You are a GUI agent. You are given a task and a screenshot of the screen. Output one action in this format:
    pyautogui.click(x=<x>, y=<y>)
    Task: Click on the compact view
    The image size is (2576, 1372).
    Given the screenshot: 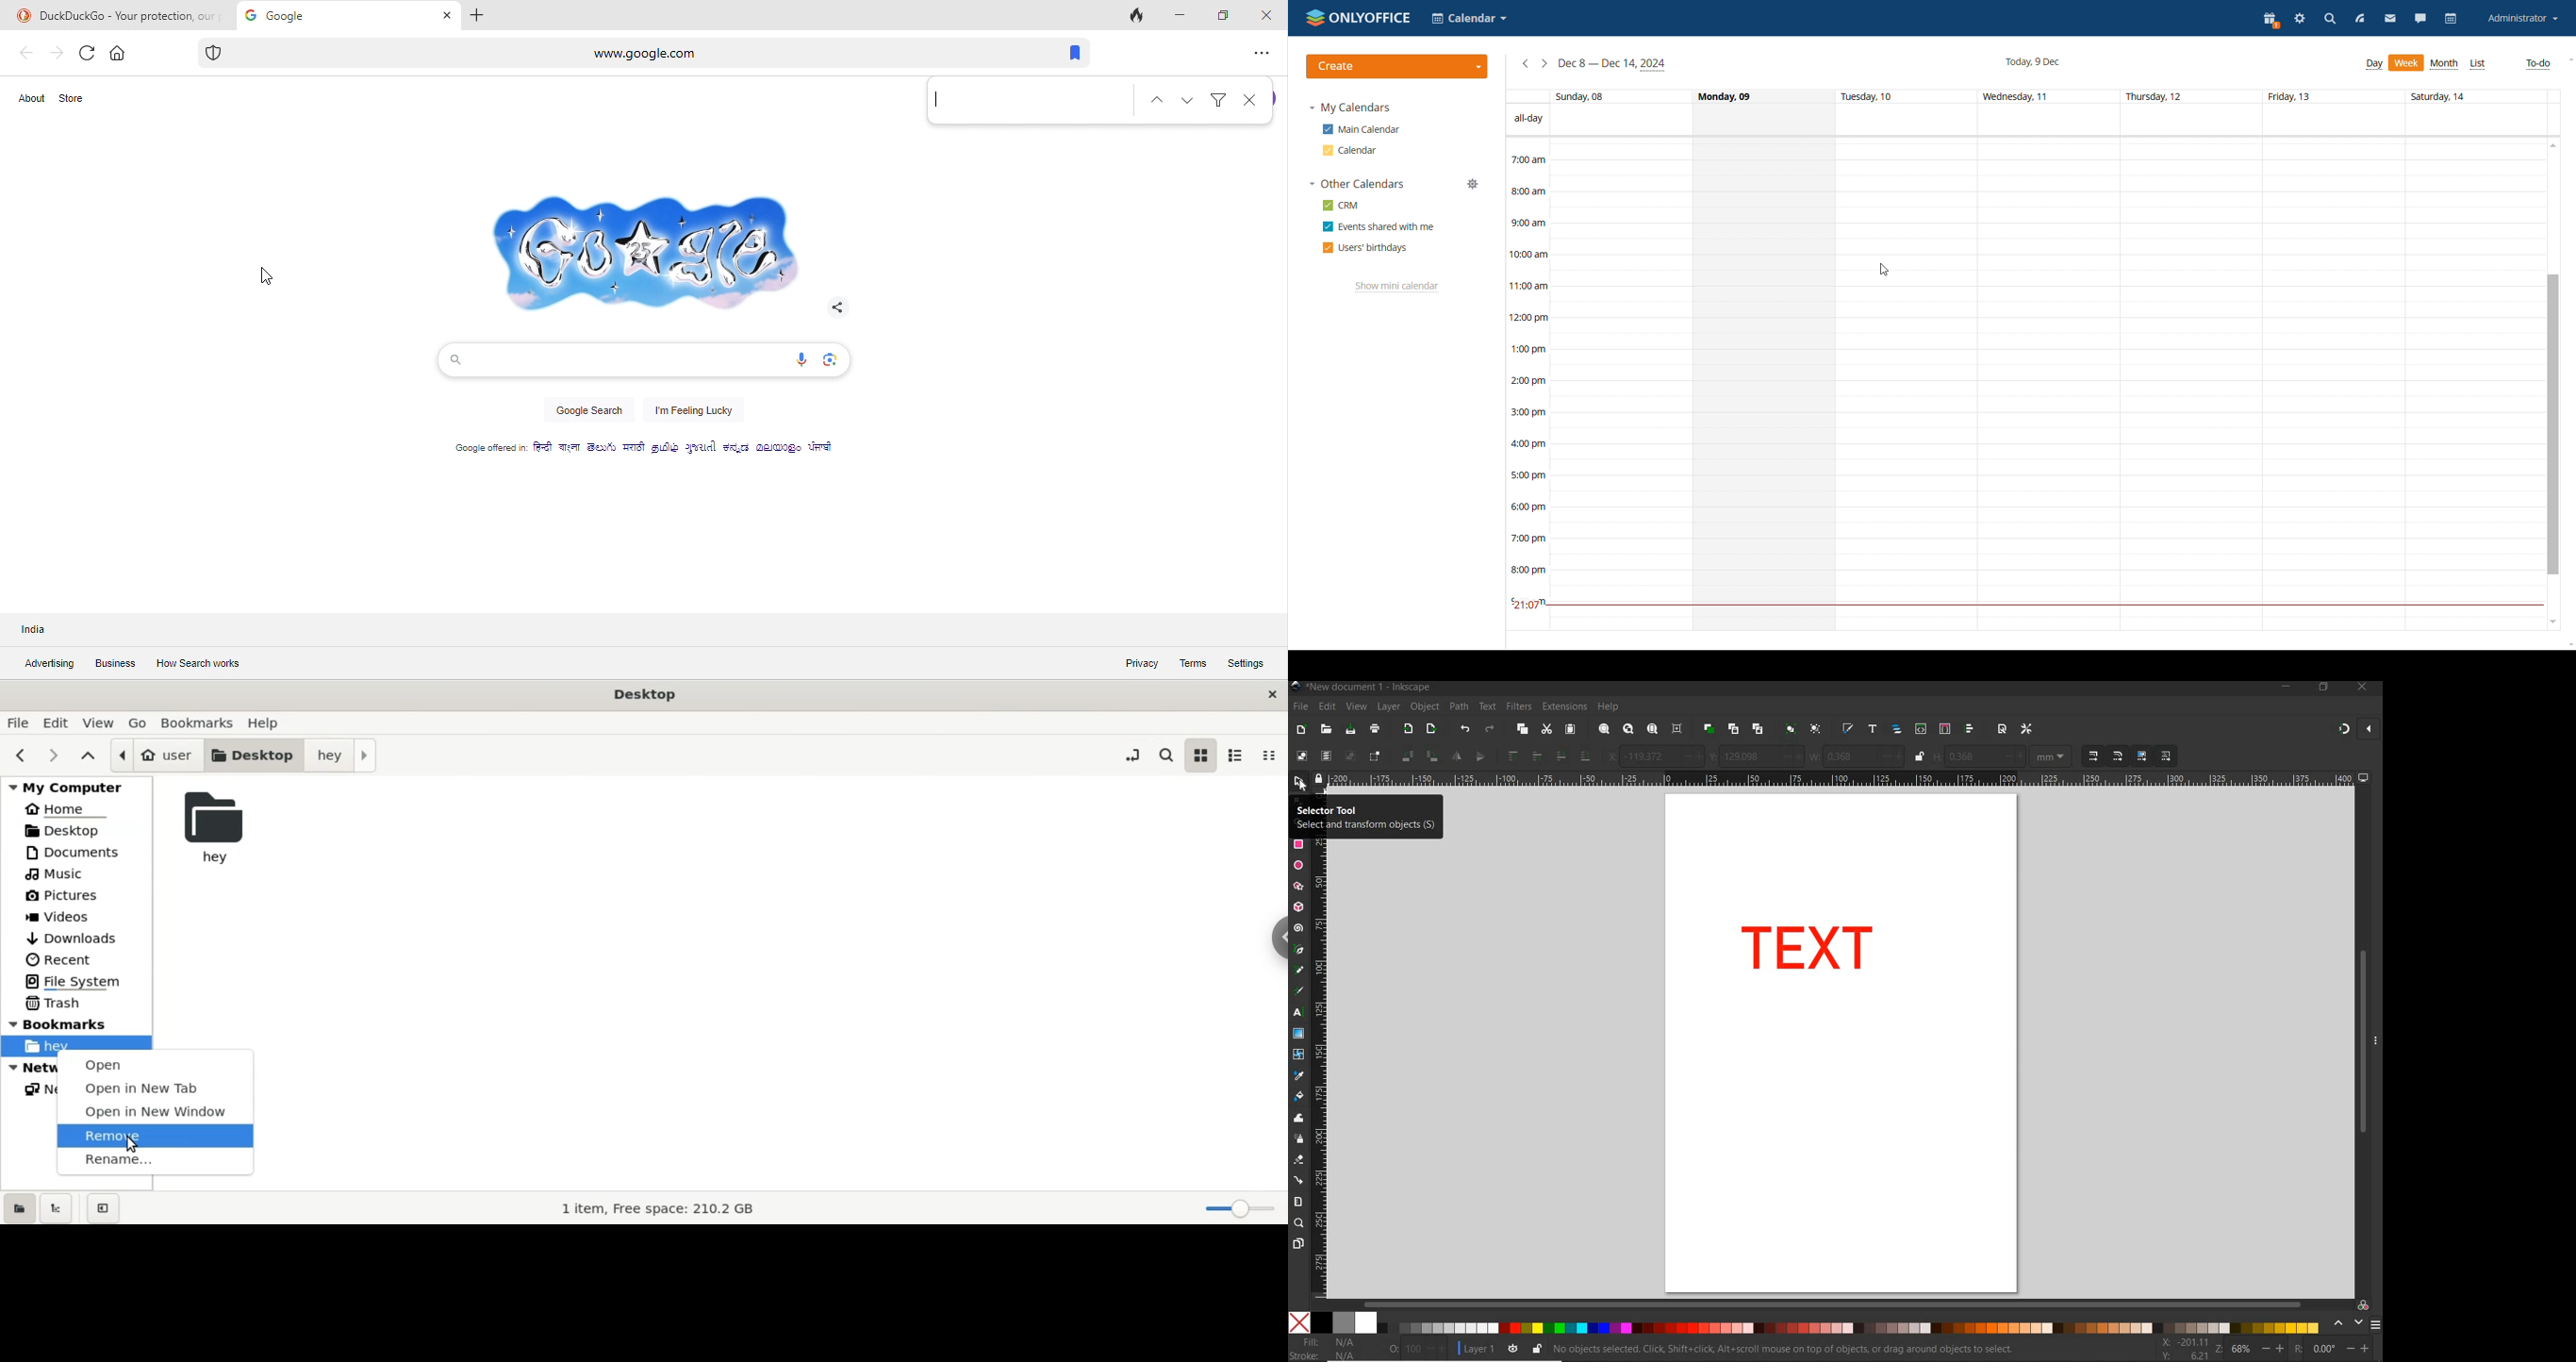 What is the action you would take?
    pyautogui.click(x=1273, y=758)
    